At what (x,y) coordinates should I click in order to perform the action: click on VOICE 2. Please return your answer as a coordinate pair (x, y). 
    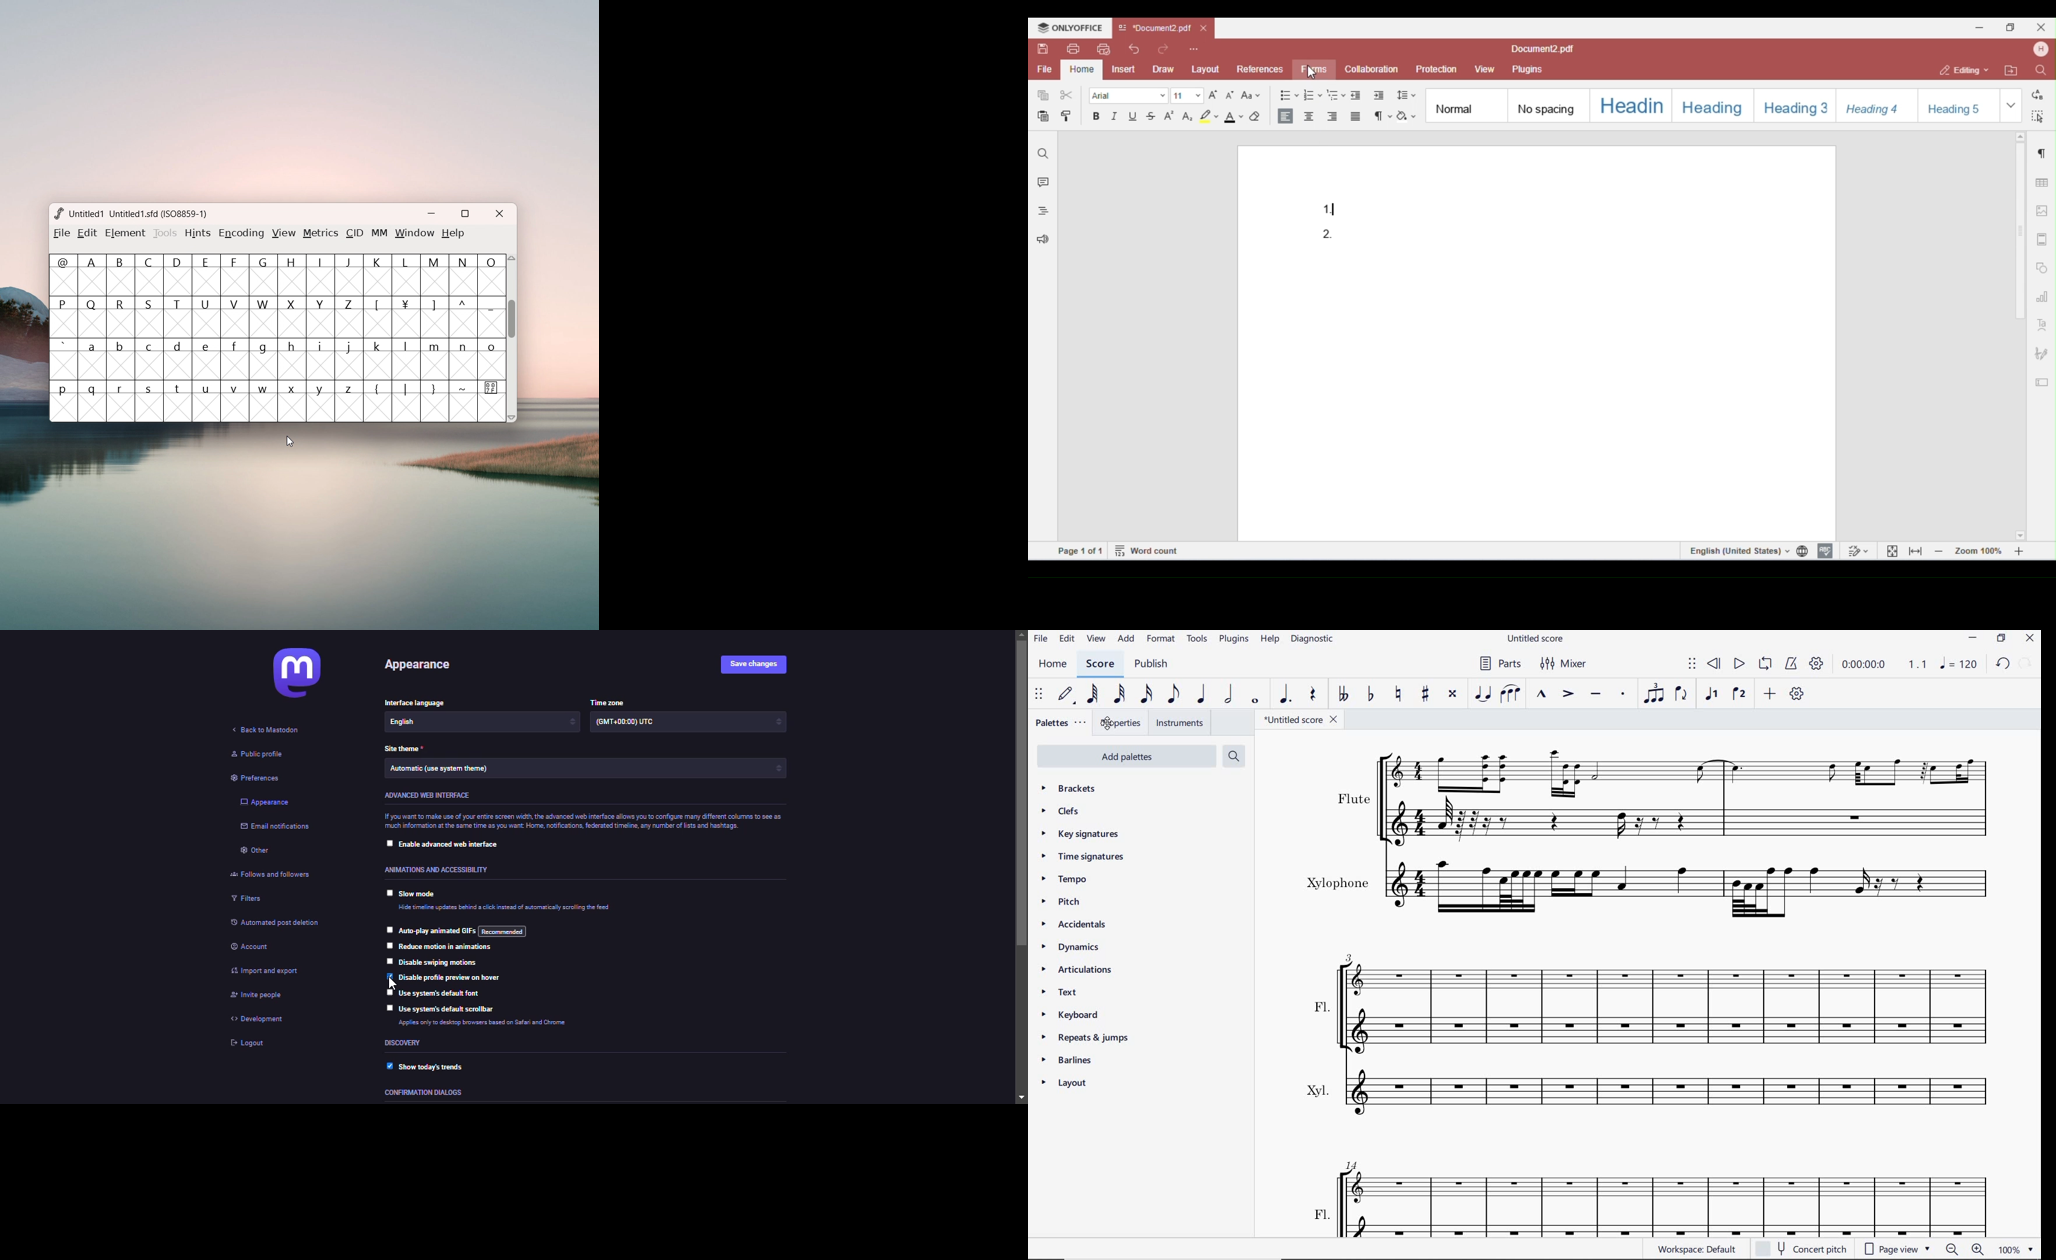
    Looking at the image, I should click on (1739, 694).